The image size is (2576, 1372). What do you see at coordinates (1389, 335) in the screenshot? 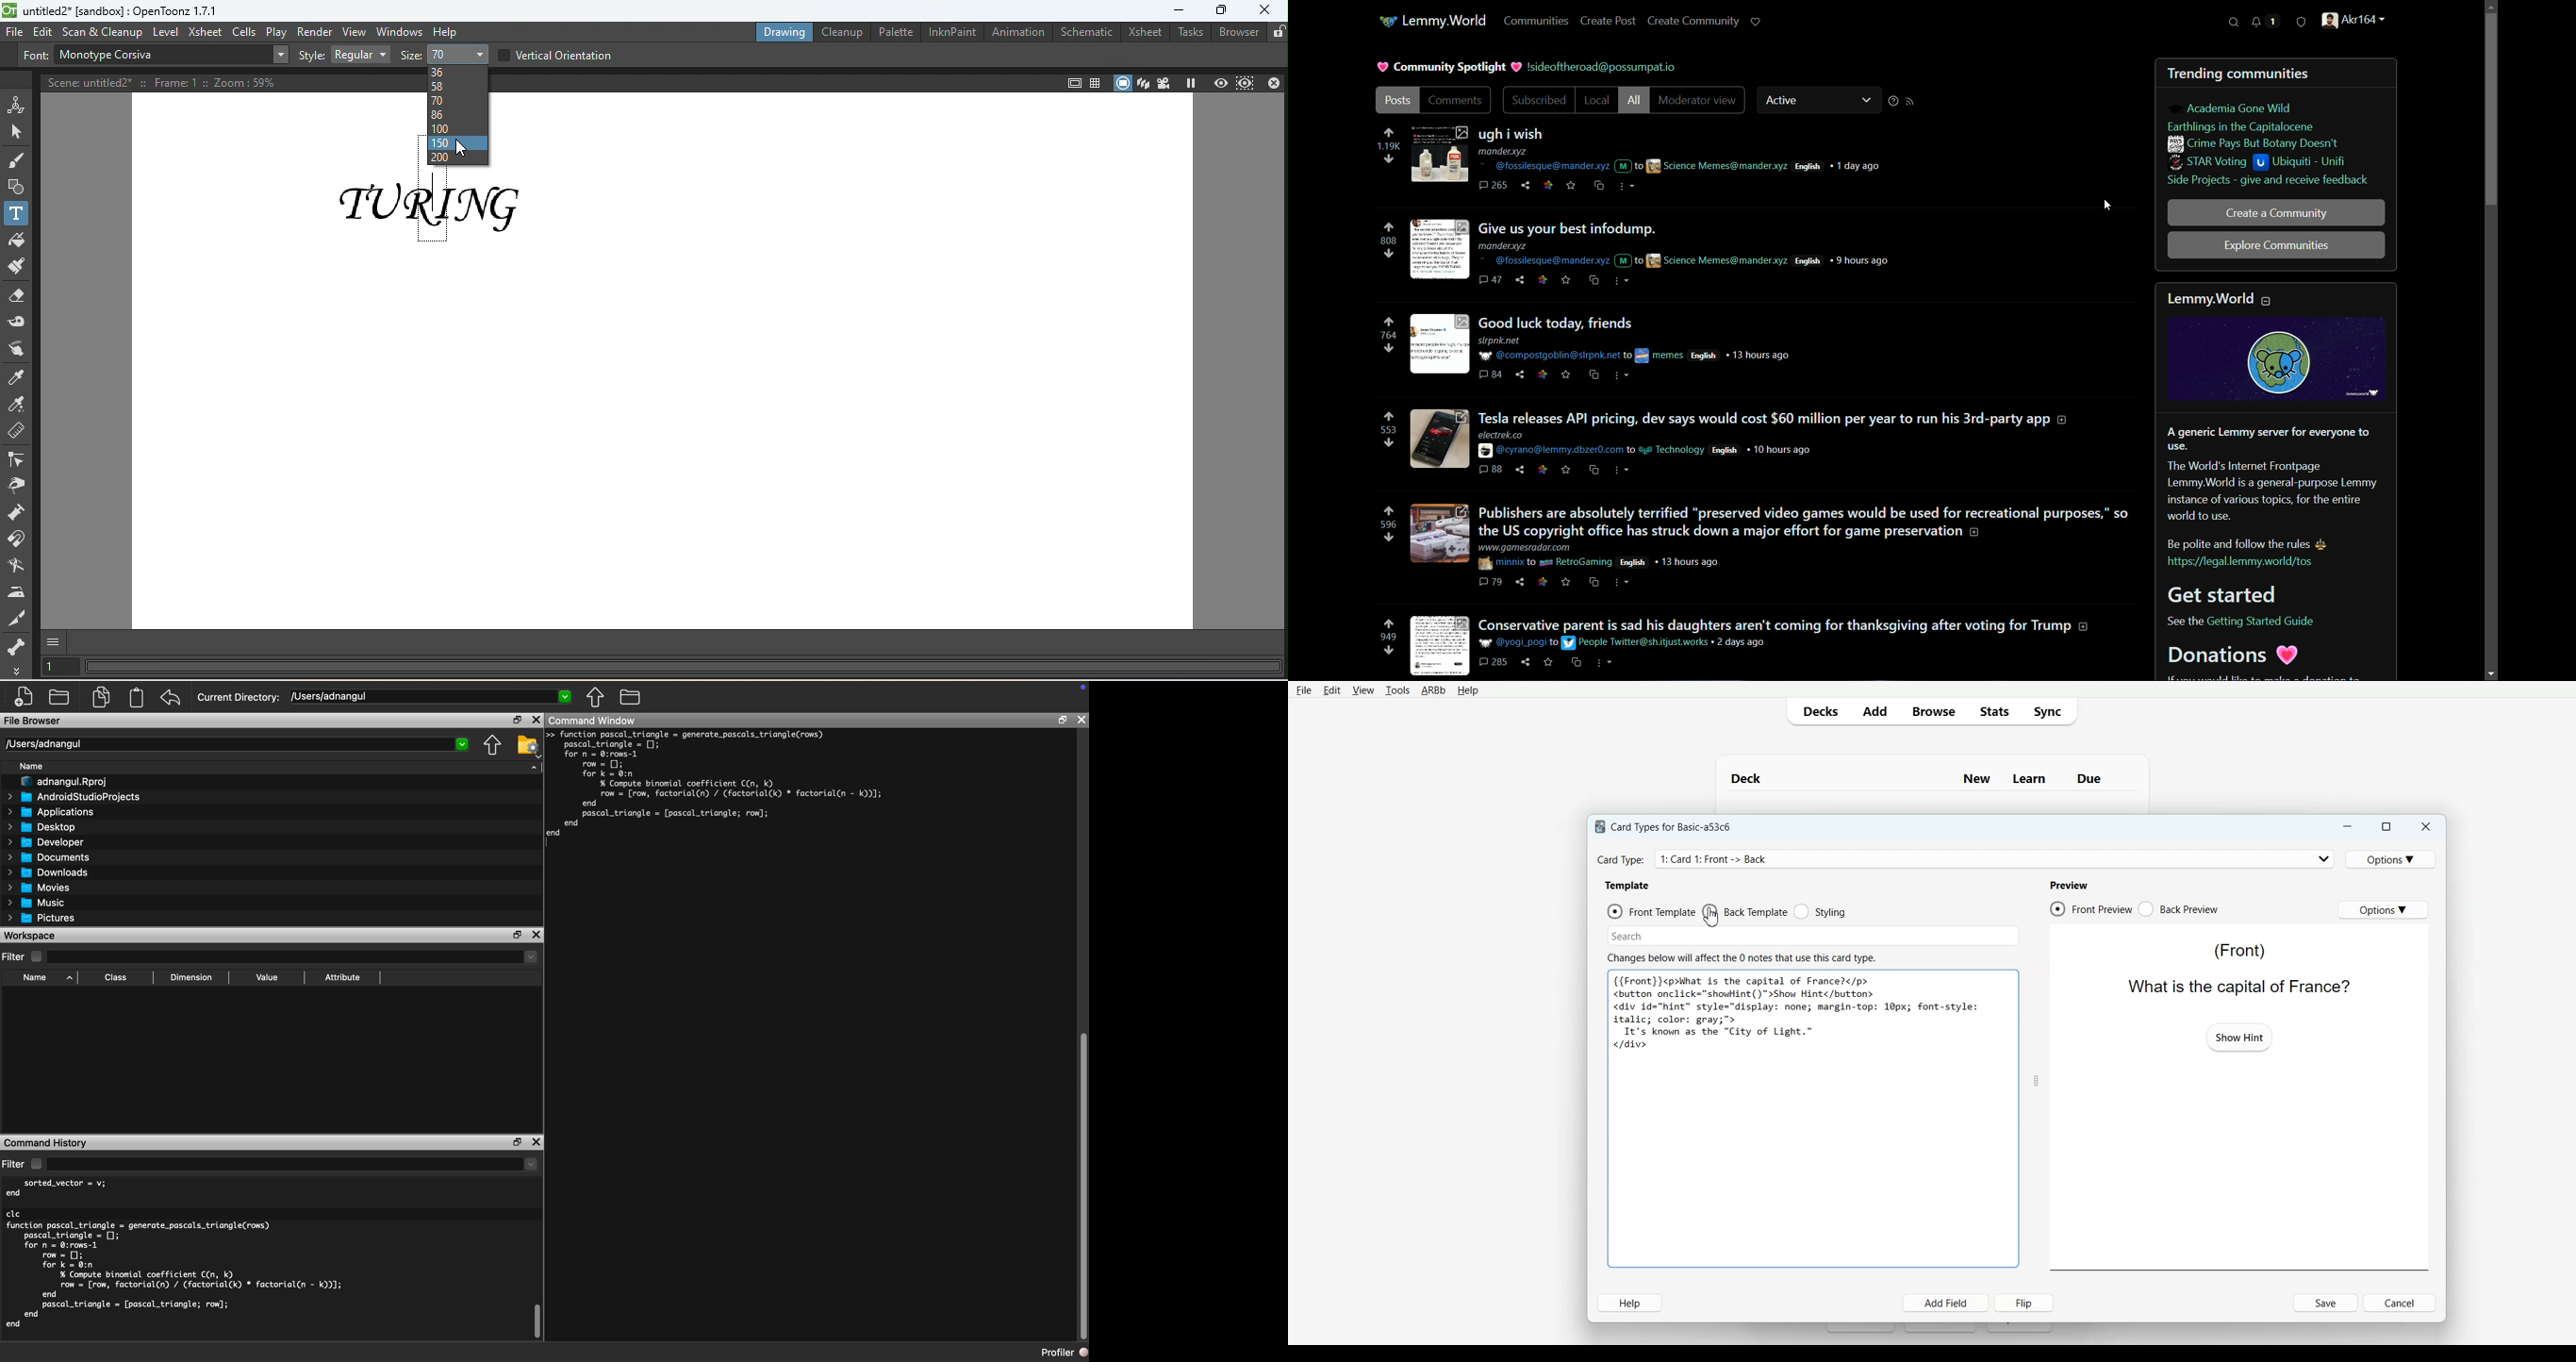
I see `764` at bounding box center [1389, 335].